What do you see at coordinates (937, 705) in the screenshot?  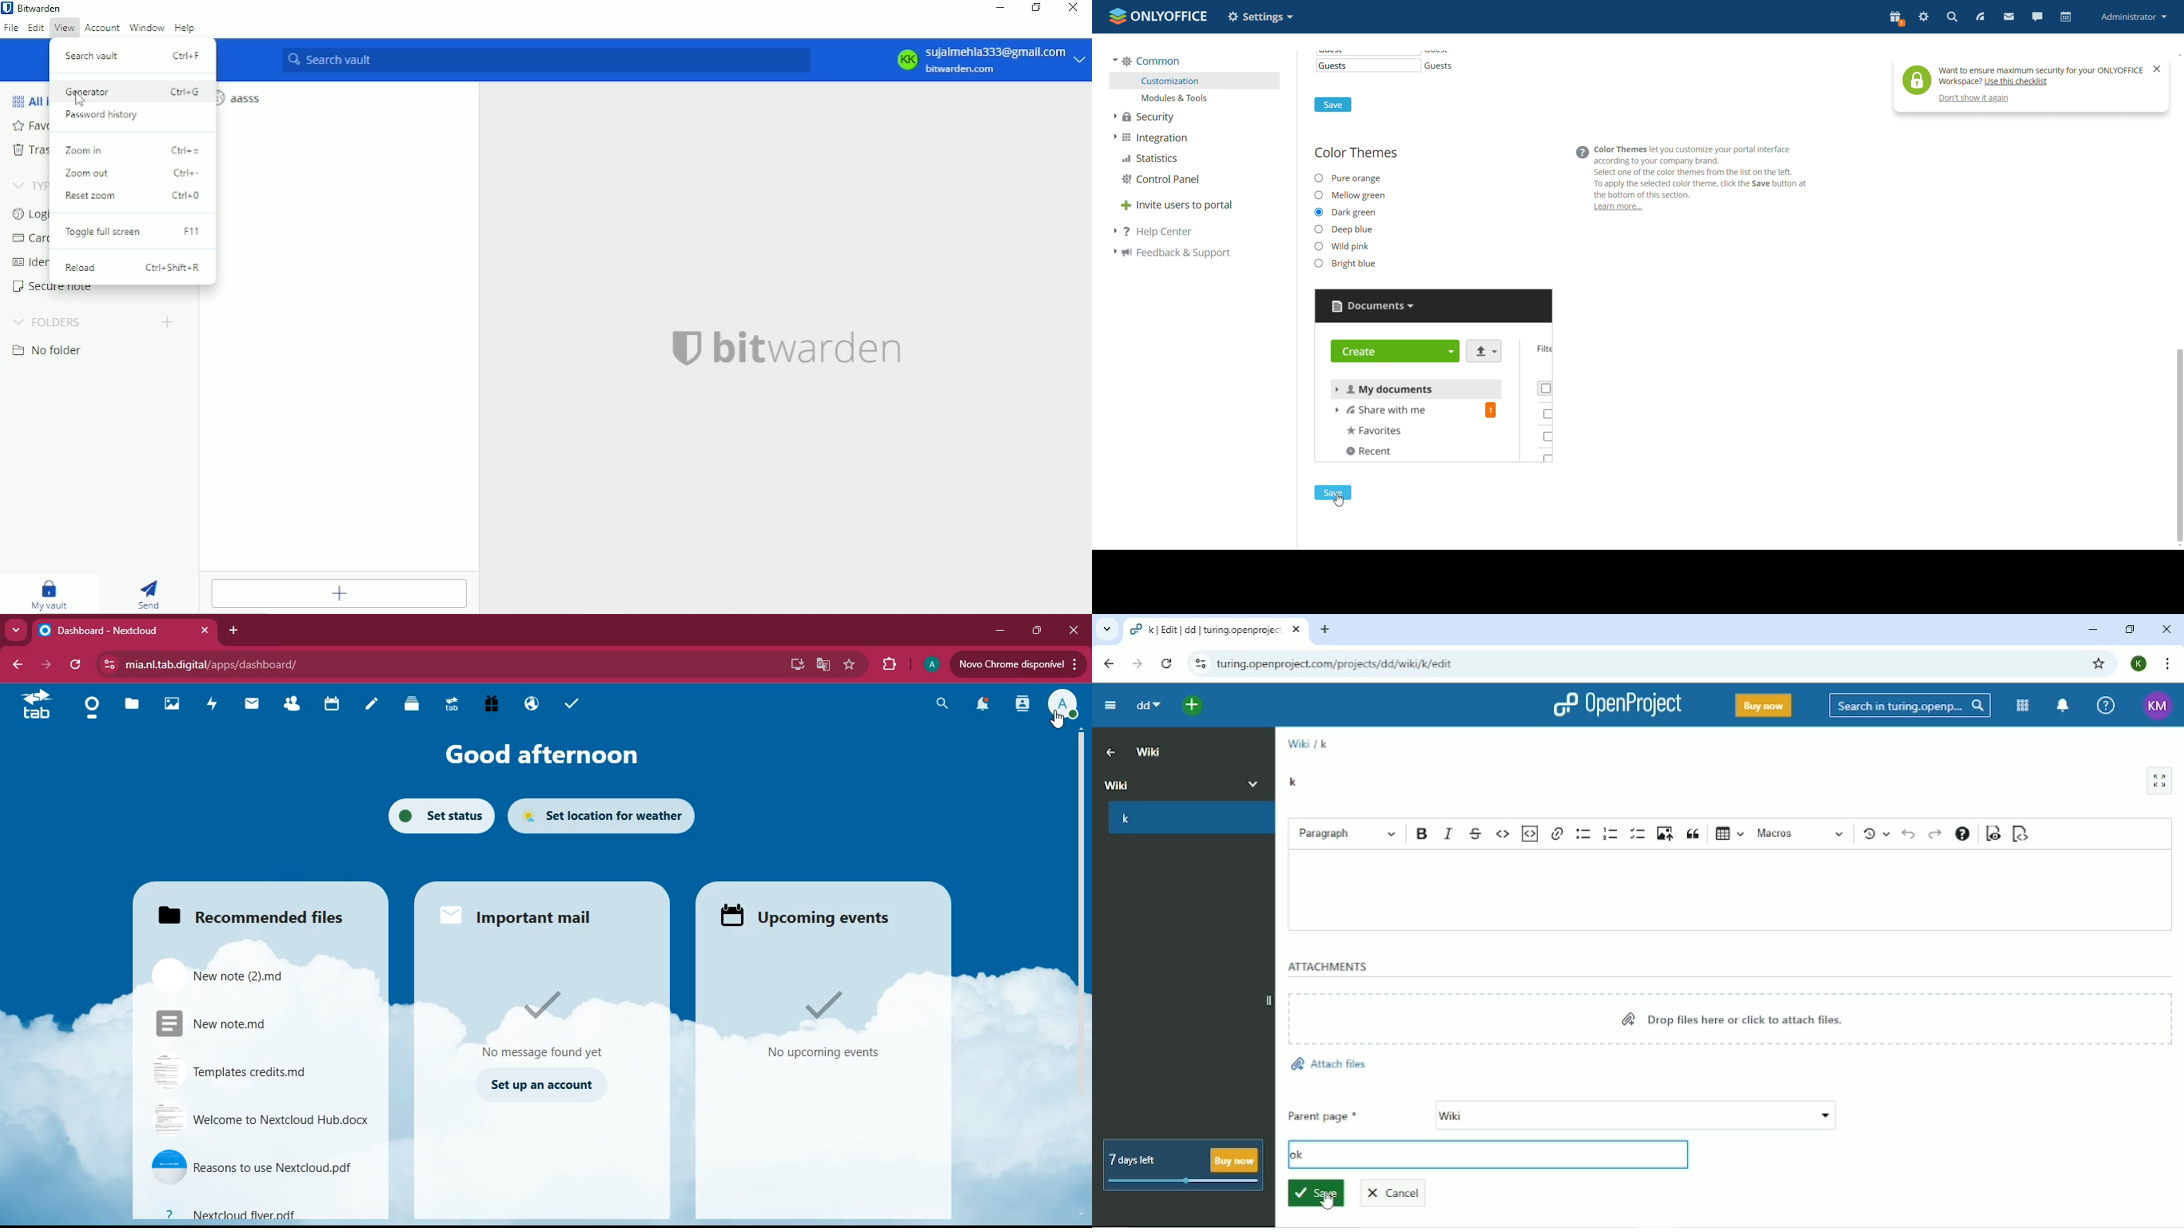 I see `search` at bounding box center [937, 705].